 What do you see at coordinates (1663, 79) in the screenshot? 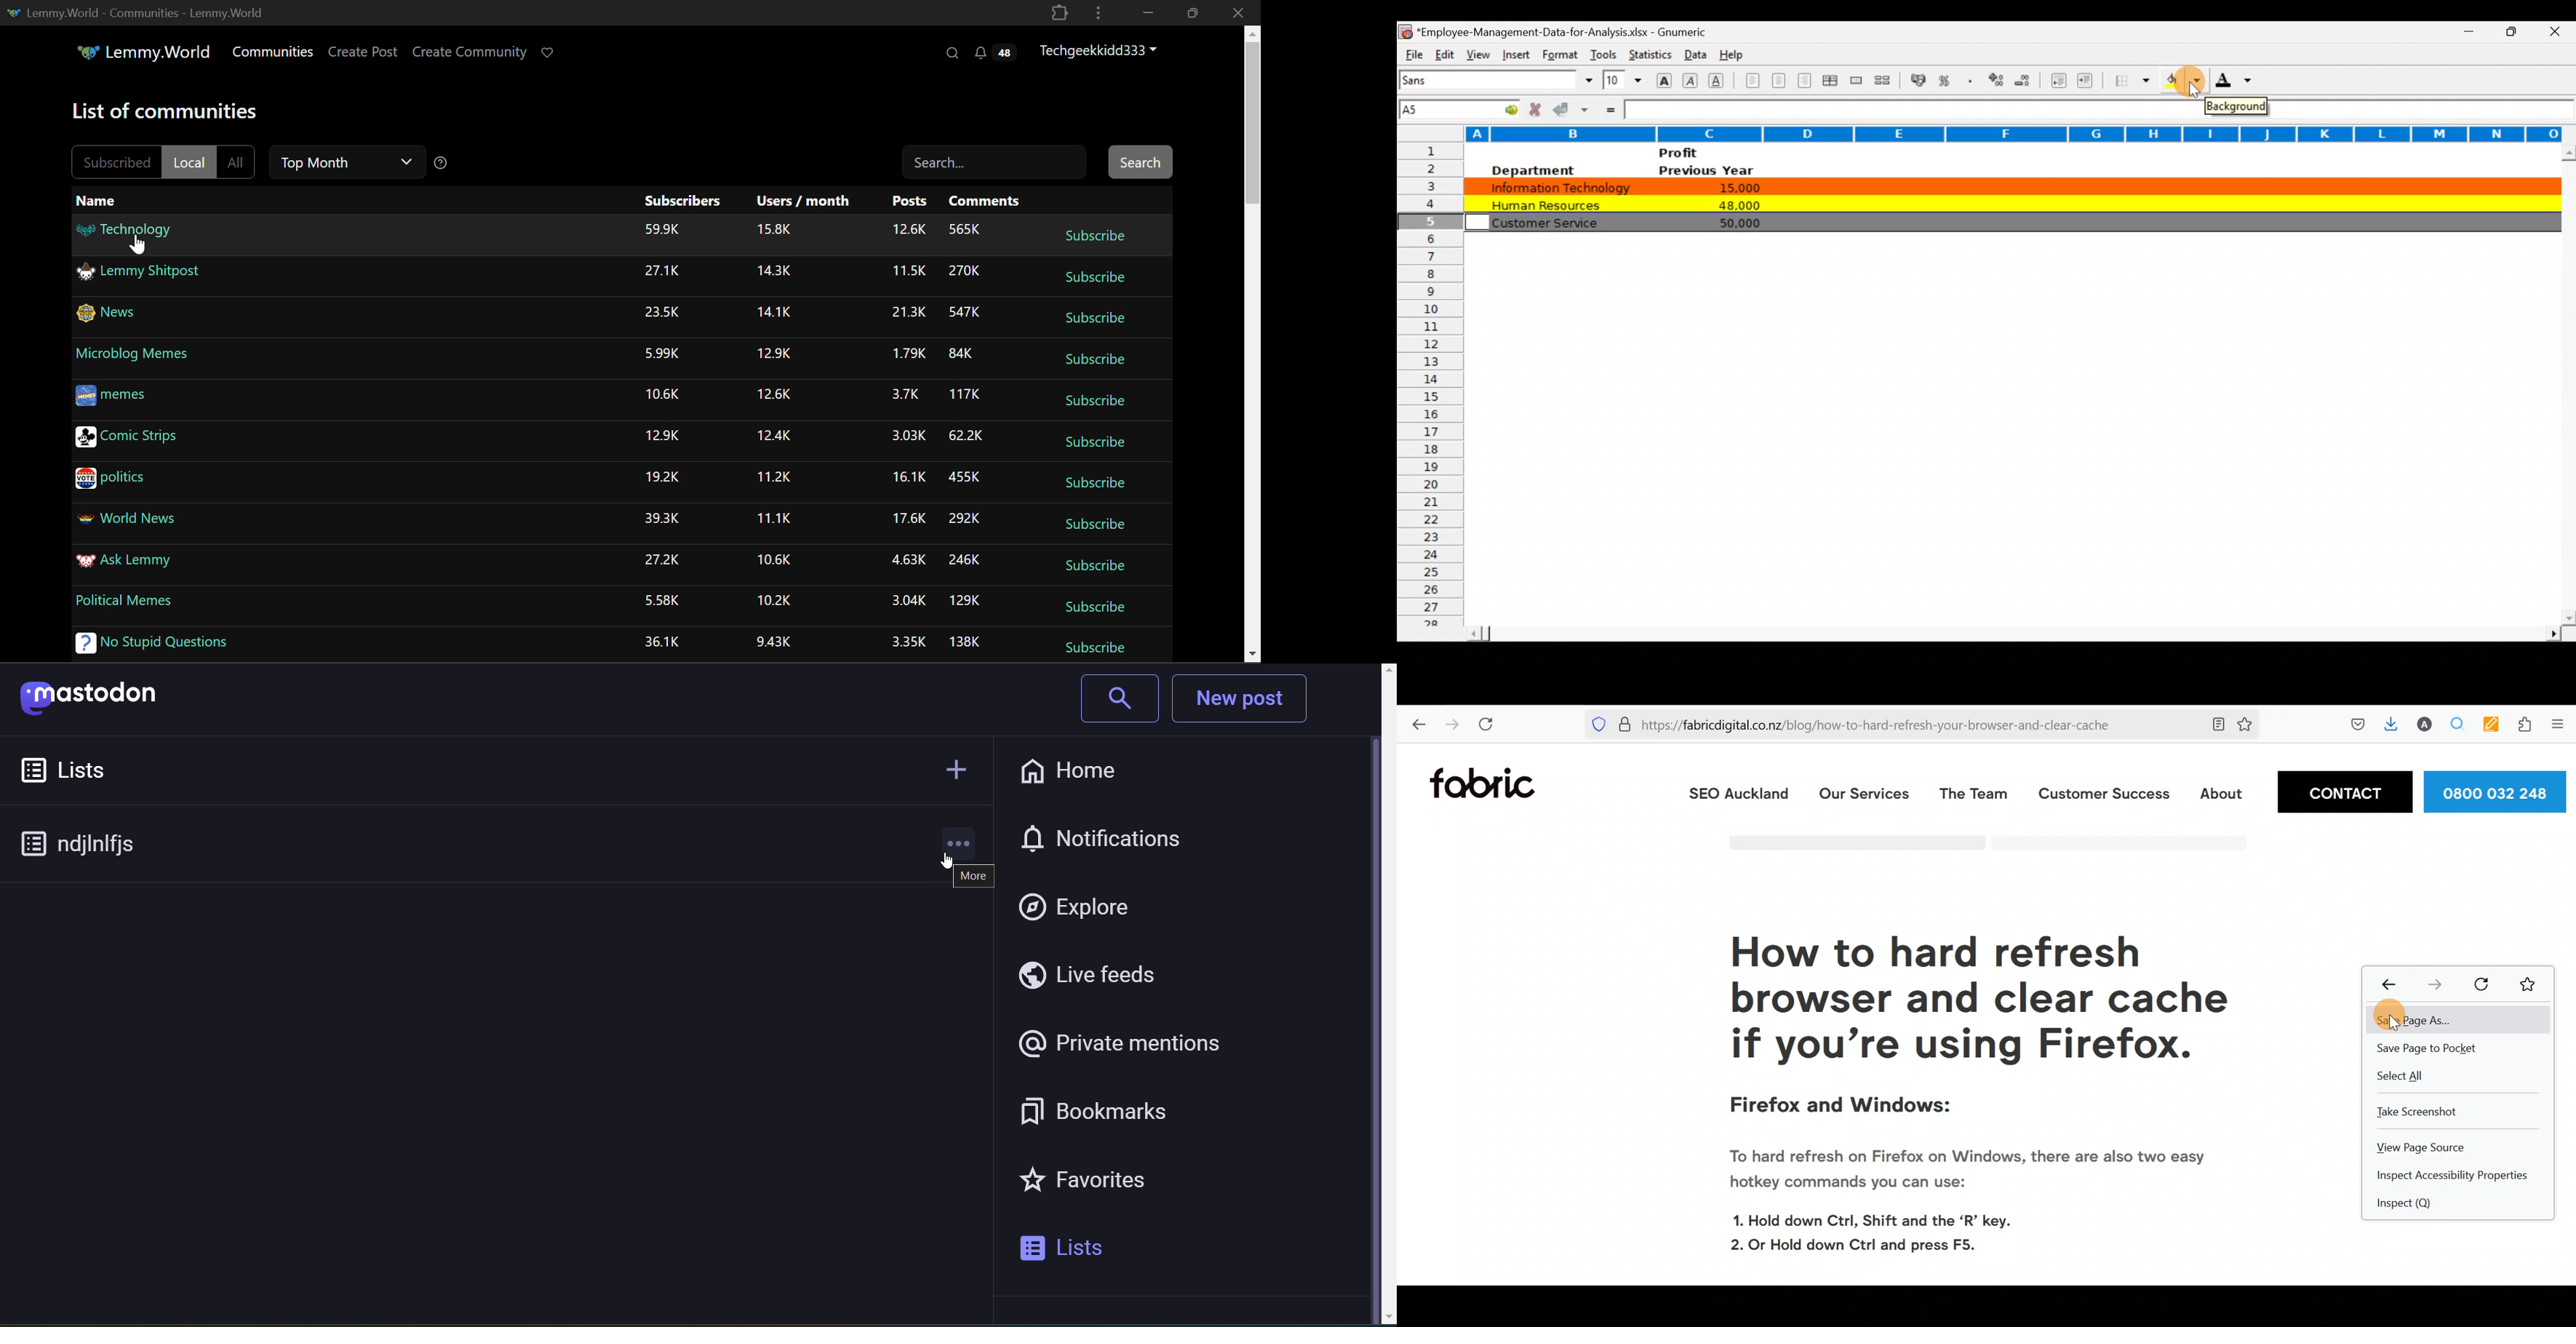
I see `Bold` at bounding box center [1663, 79].